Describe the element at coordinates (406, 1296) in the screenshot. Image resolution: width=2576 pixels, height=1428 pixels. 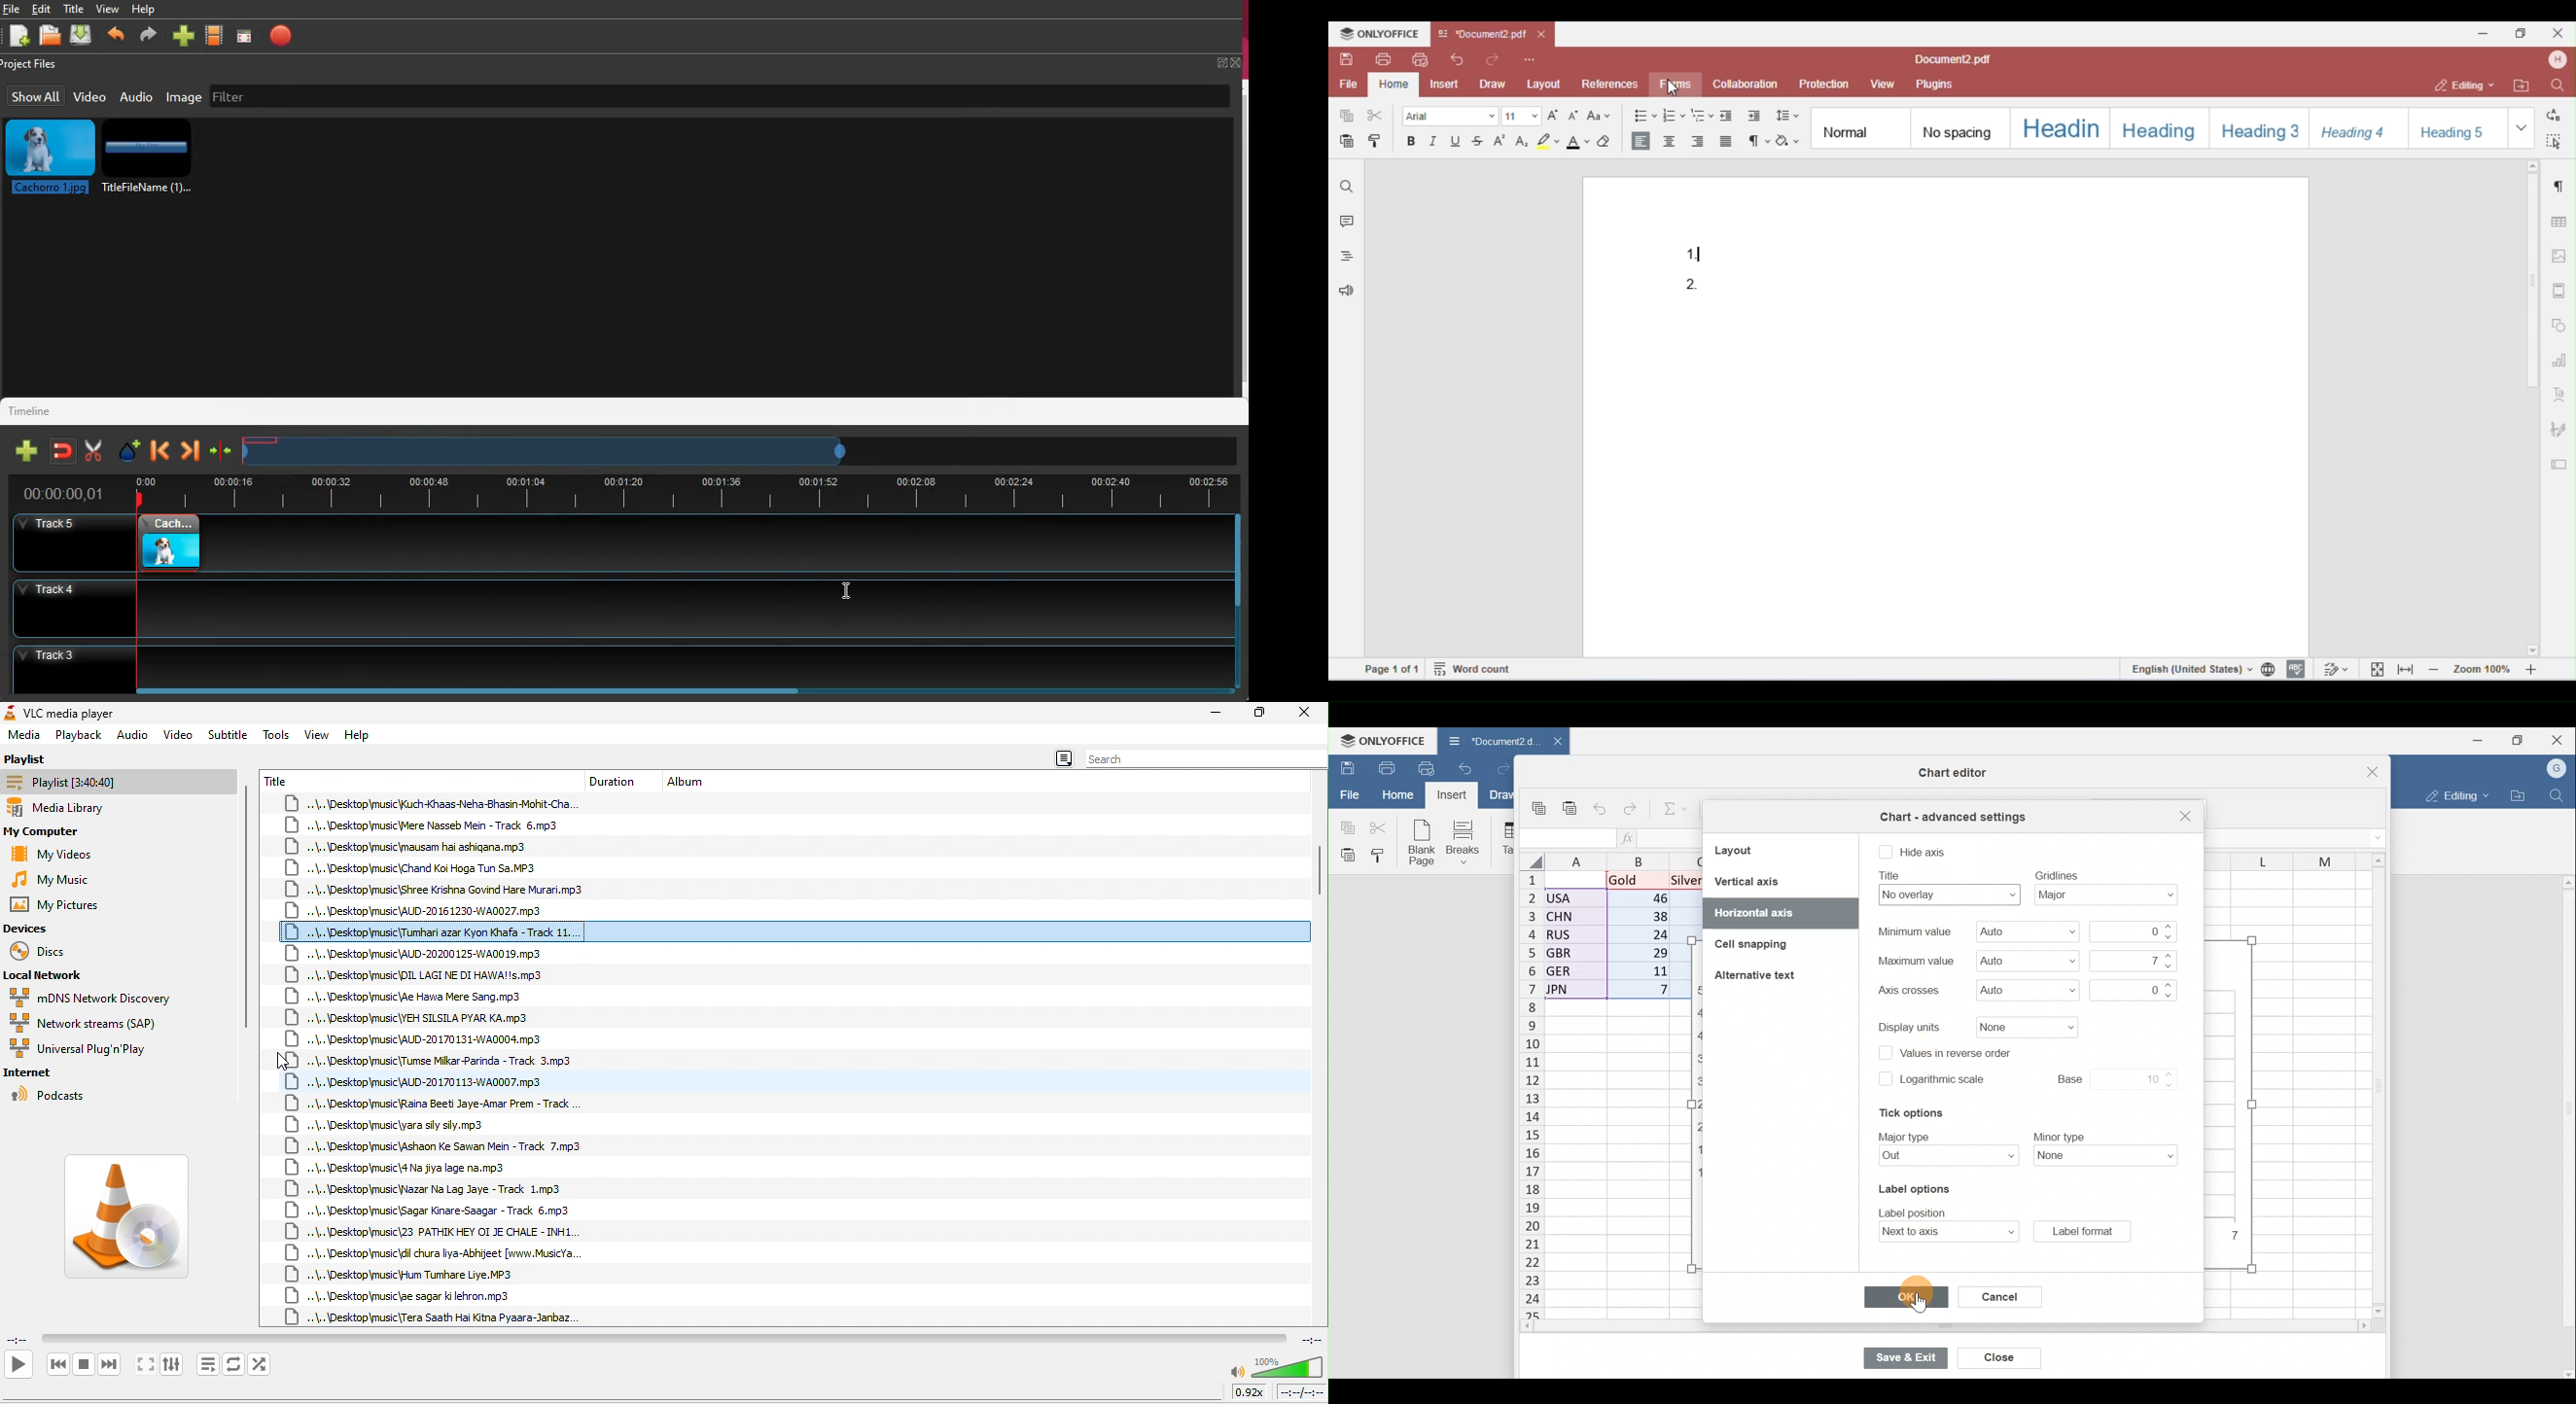
I see `..\..\Desktop\music\ae sagar ki lehron.mp3` at that location.